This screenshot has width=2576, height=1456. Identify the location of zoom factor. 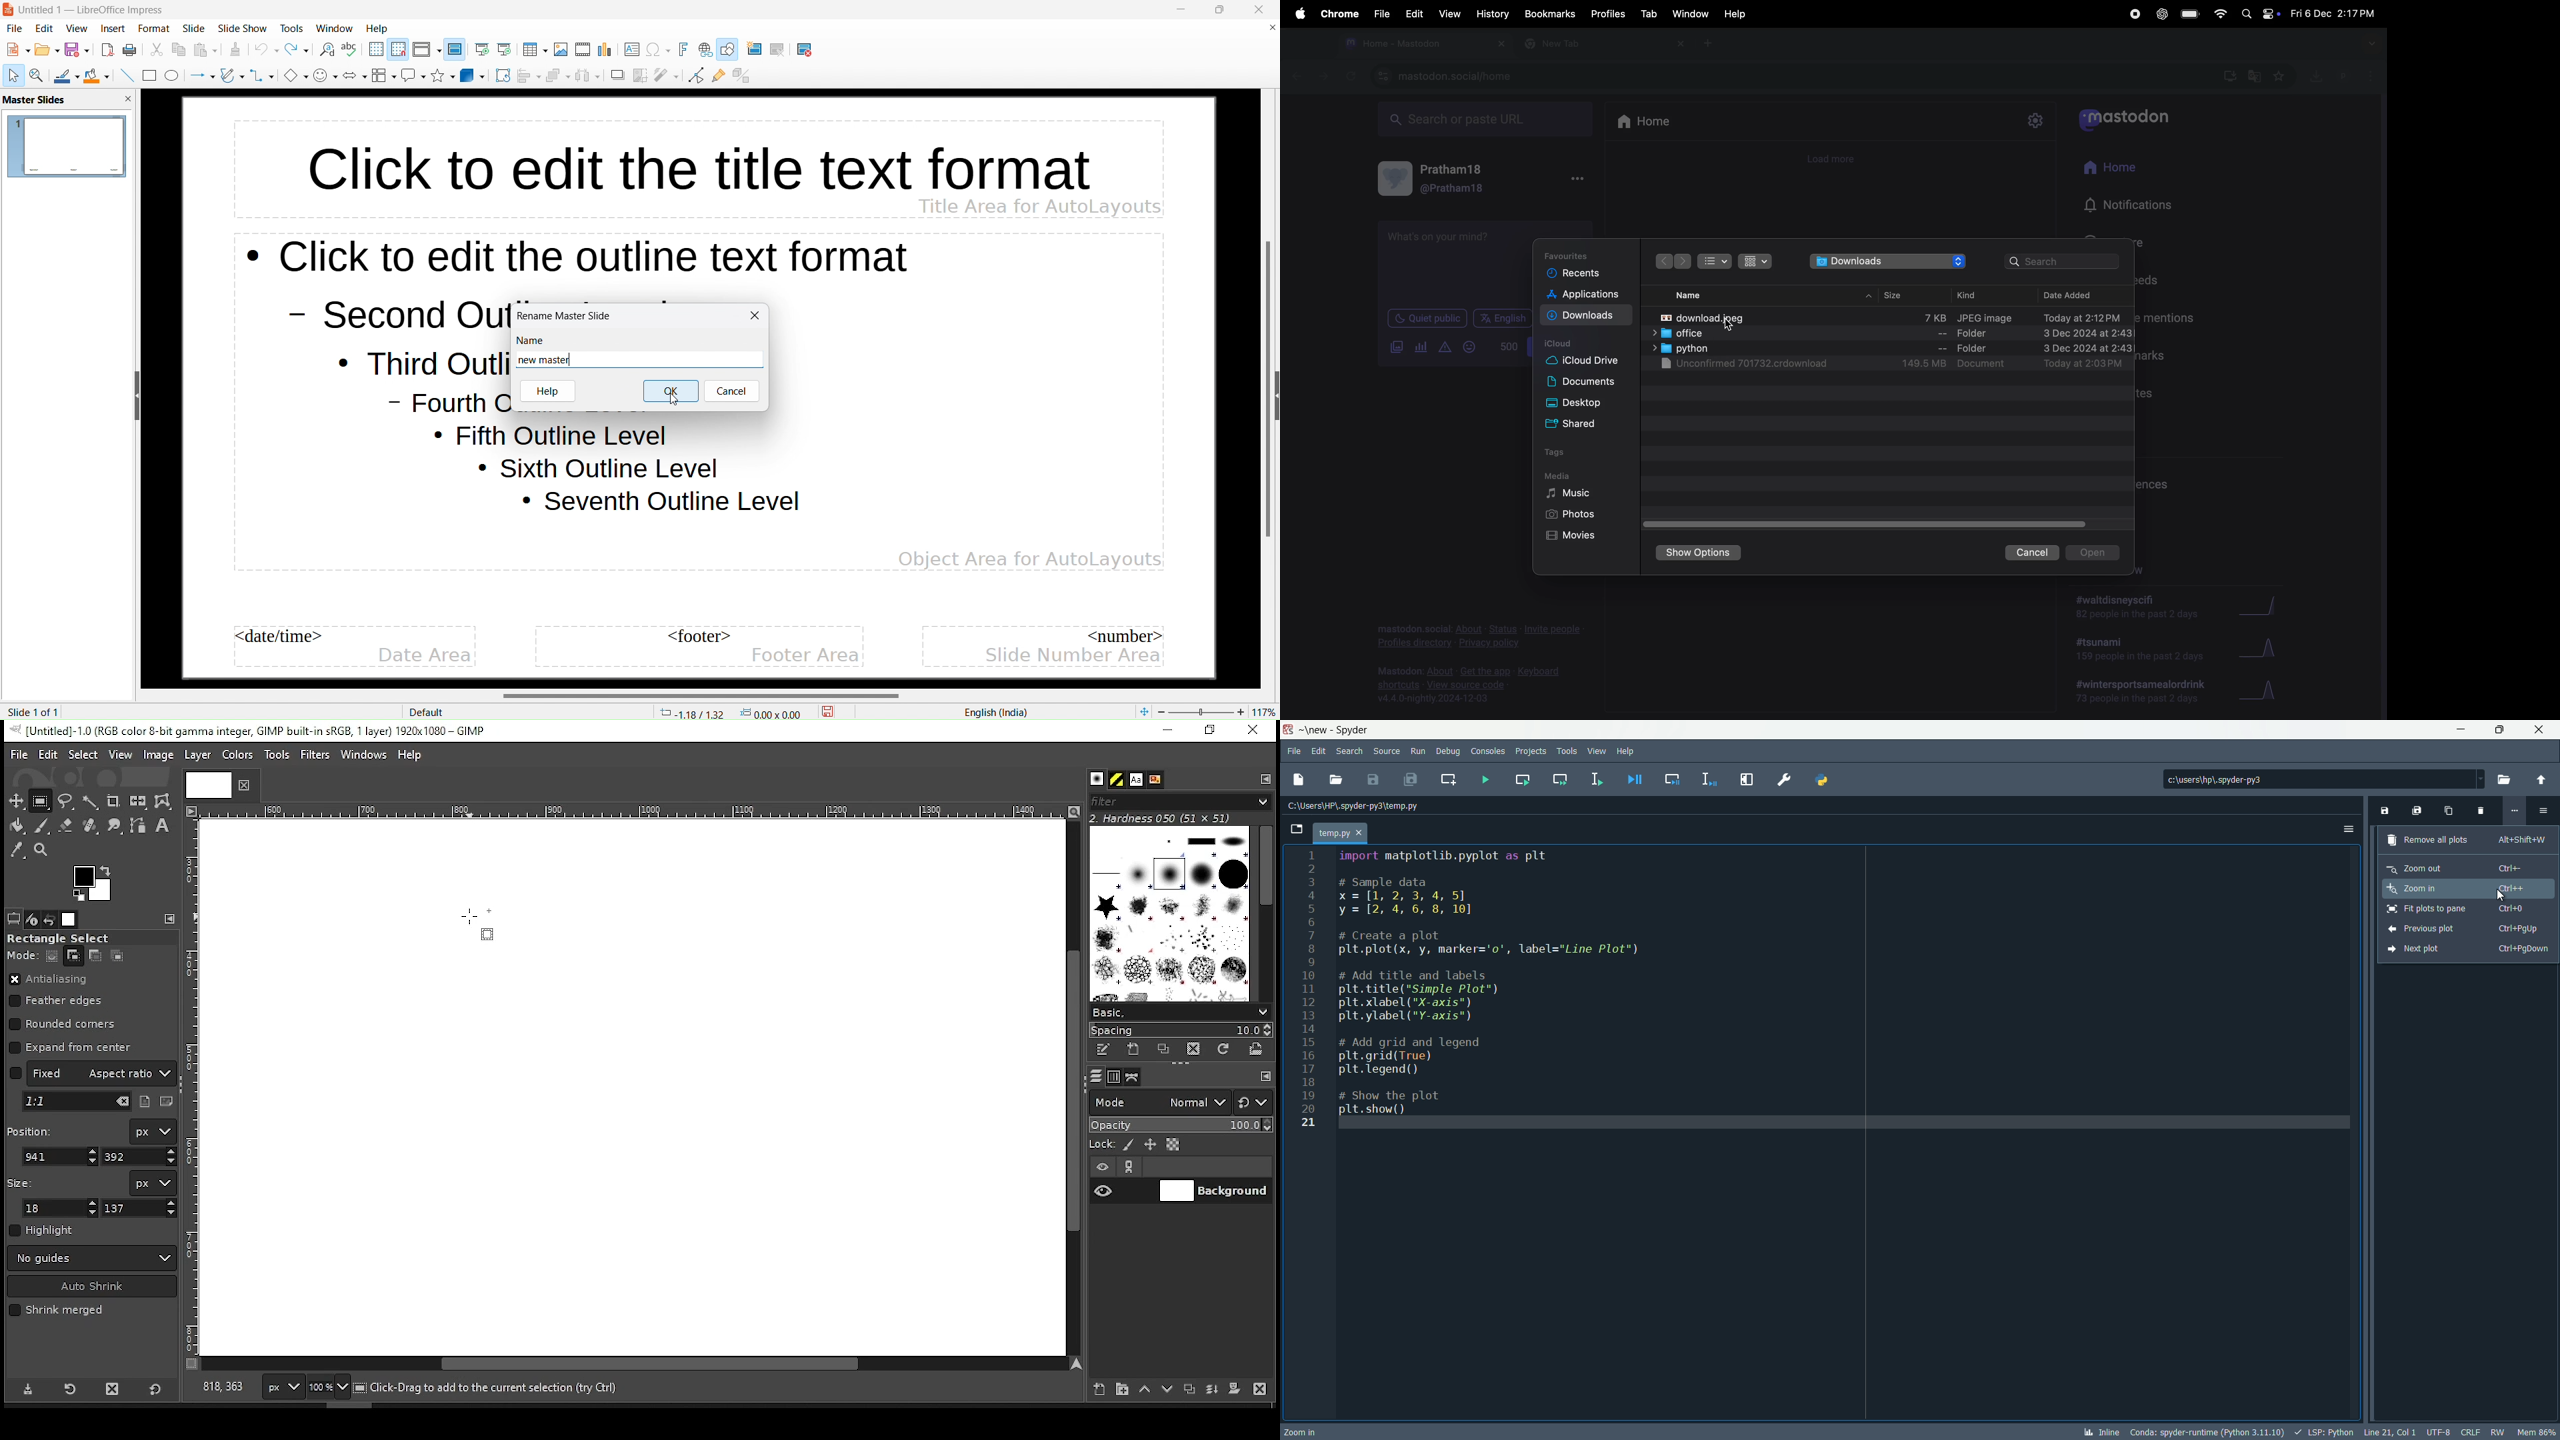
(1267, 710).